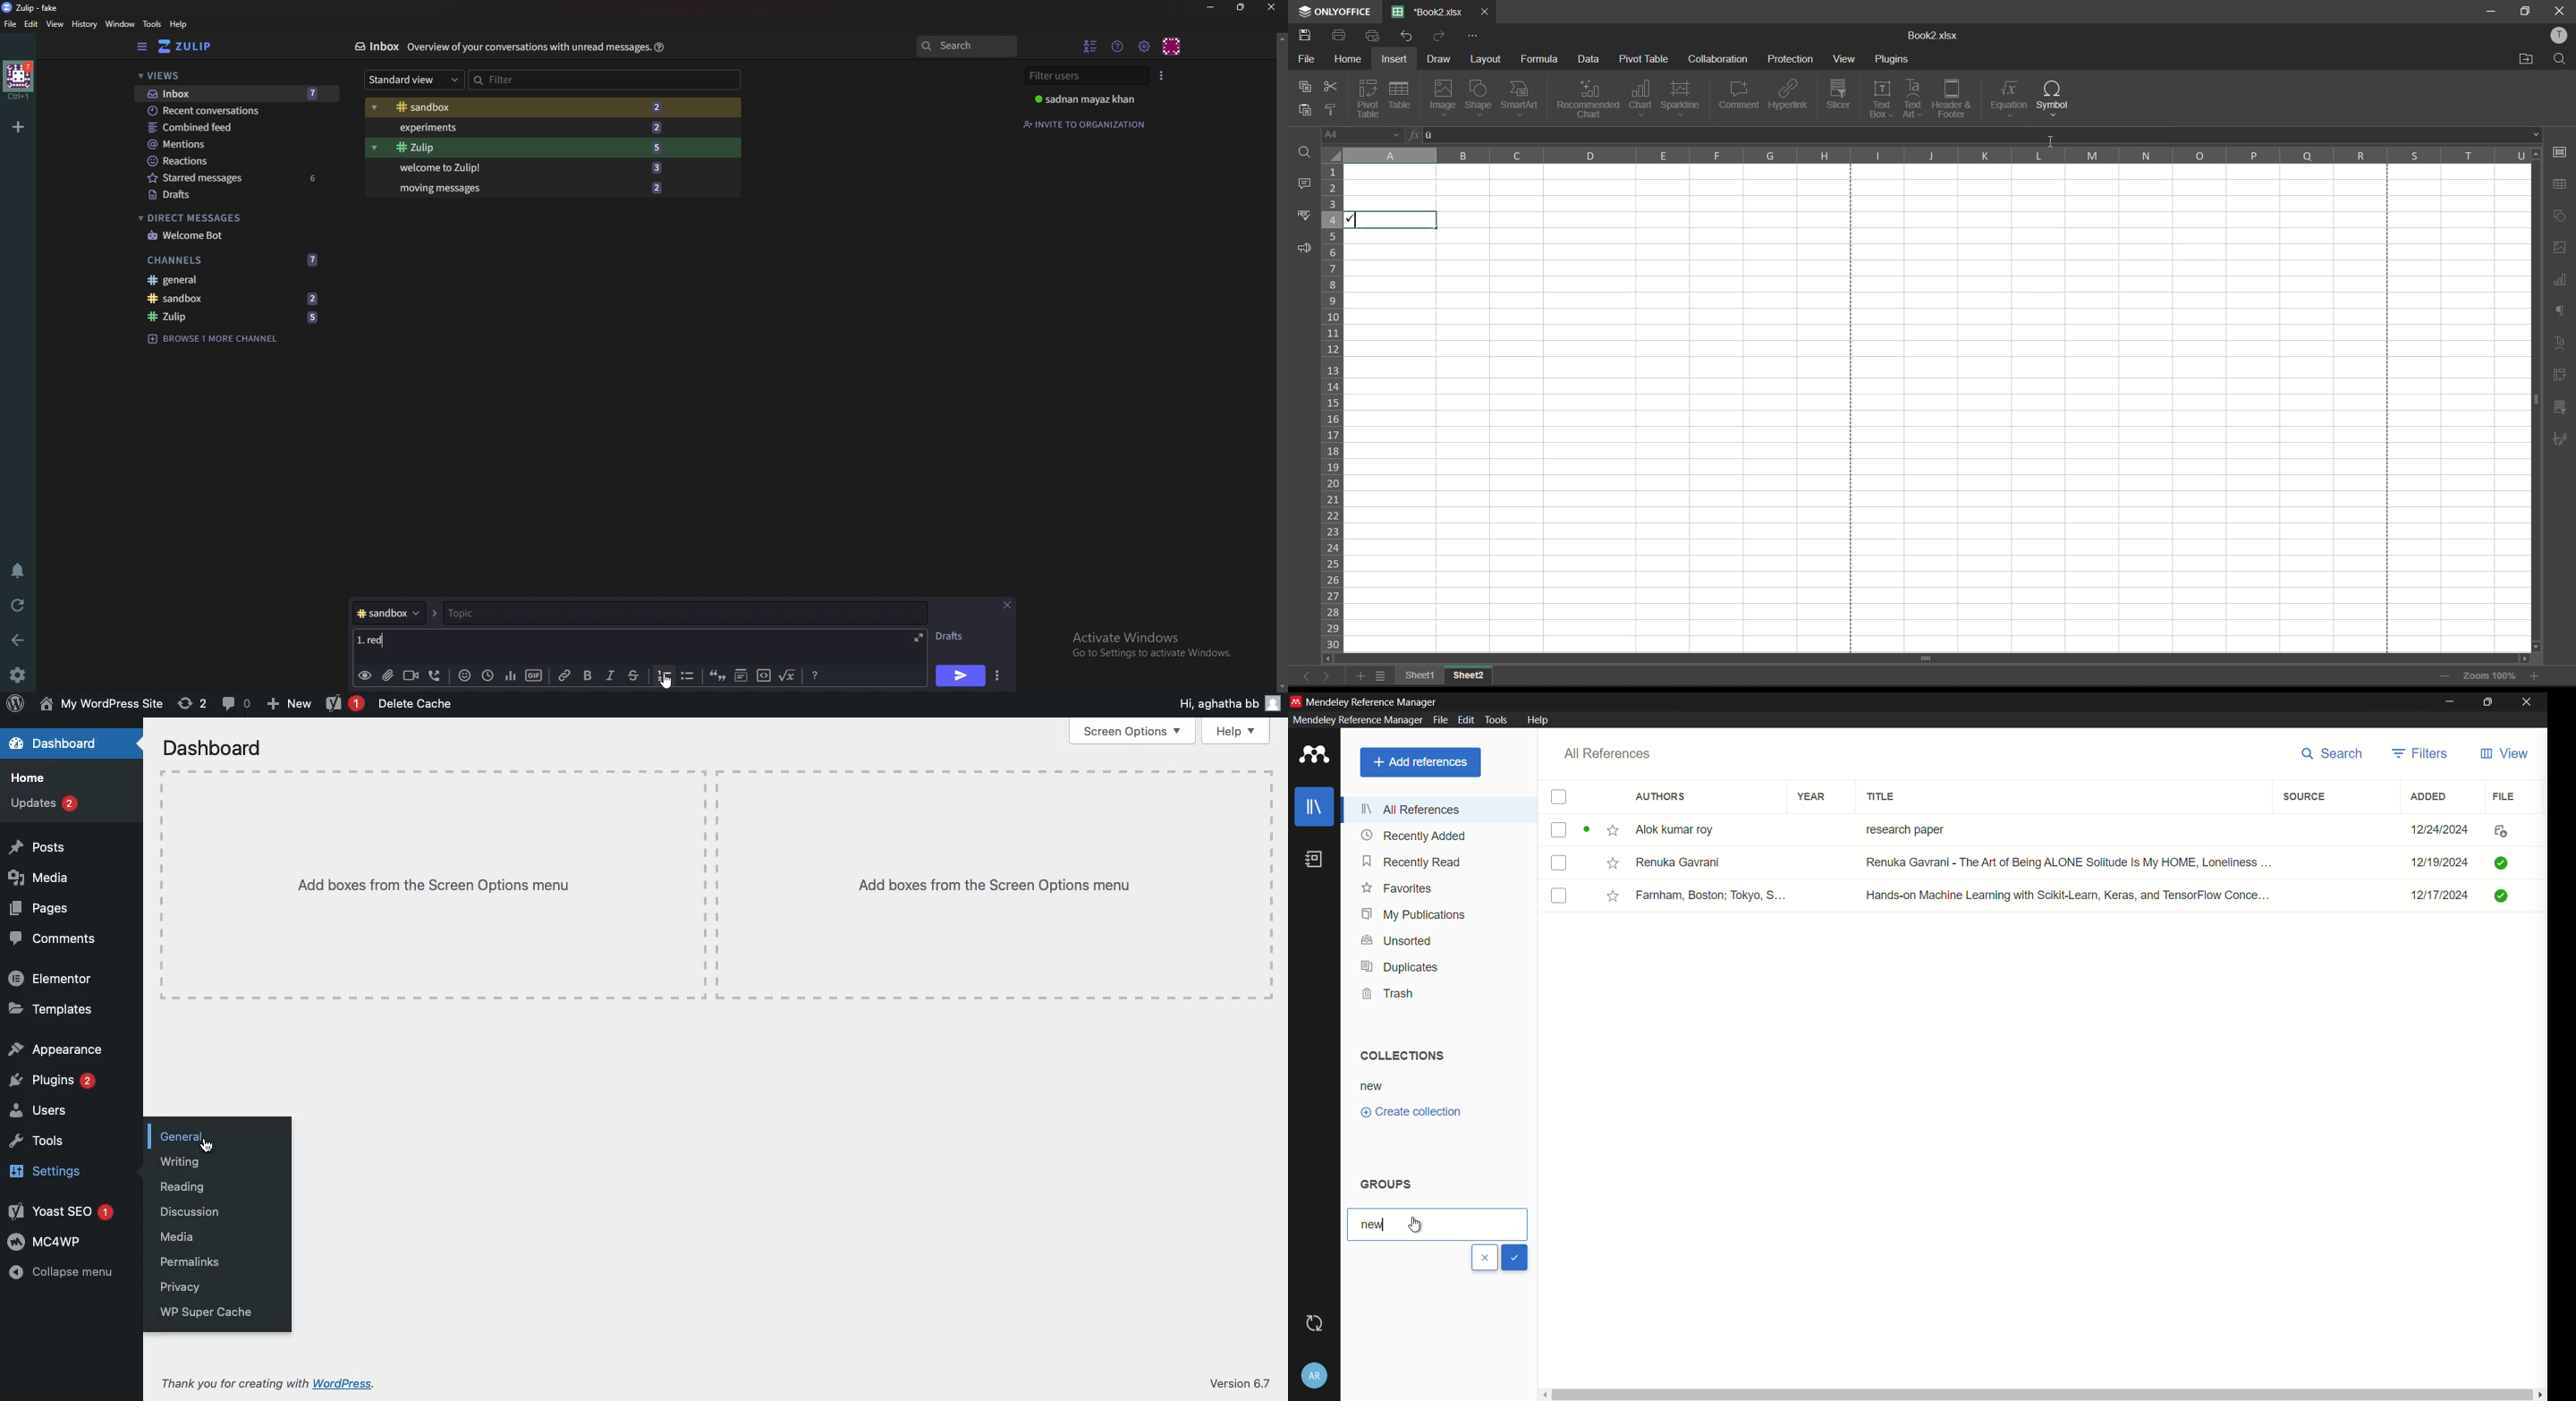 Image resolution: width=2576 pixels, height=1428 pixels. What do you see at coordinates (178, 1161) in the screenshot?
I see `Writing` at bounding box center [178, 1161].